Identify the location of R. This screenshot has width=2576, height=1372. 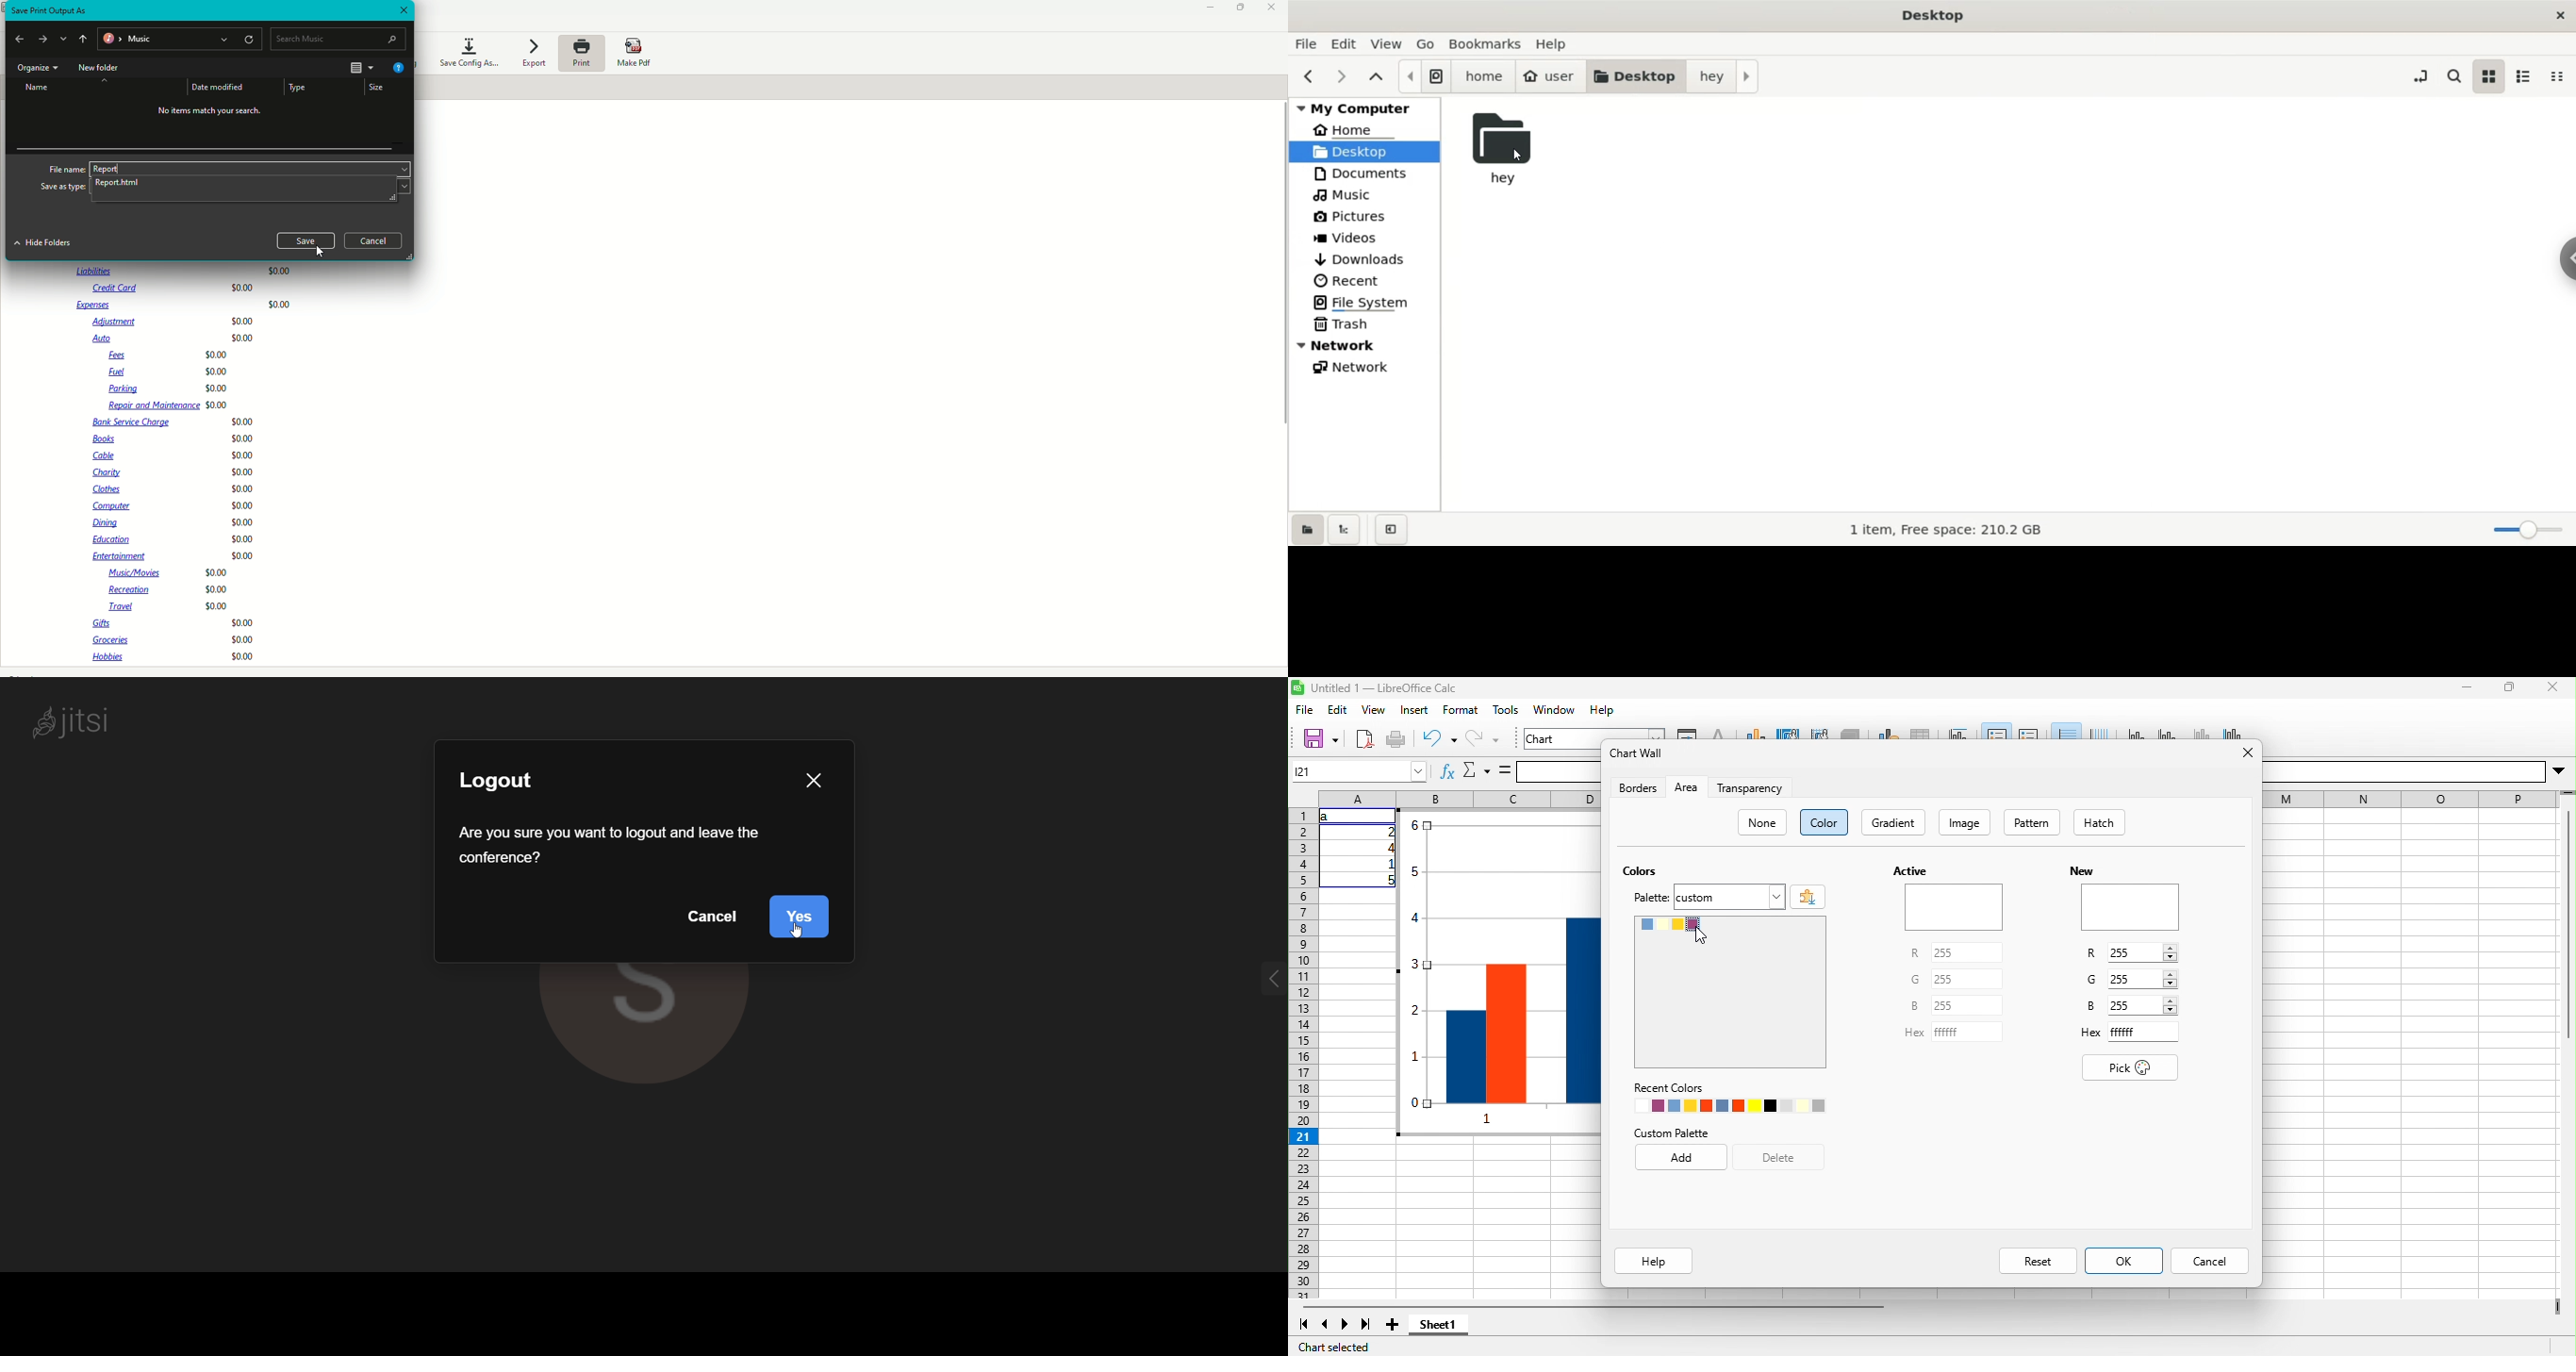
(2091, 953).